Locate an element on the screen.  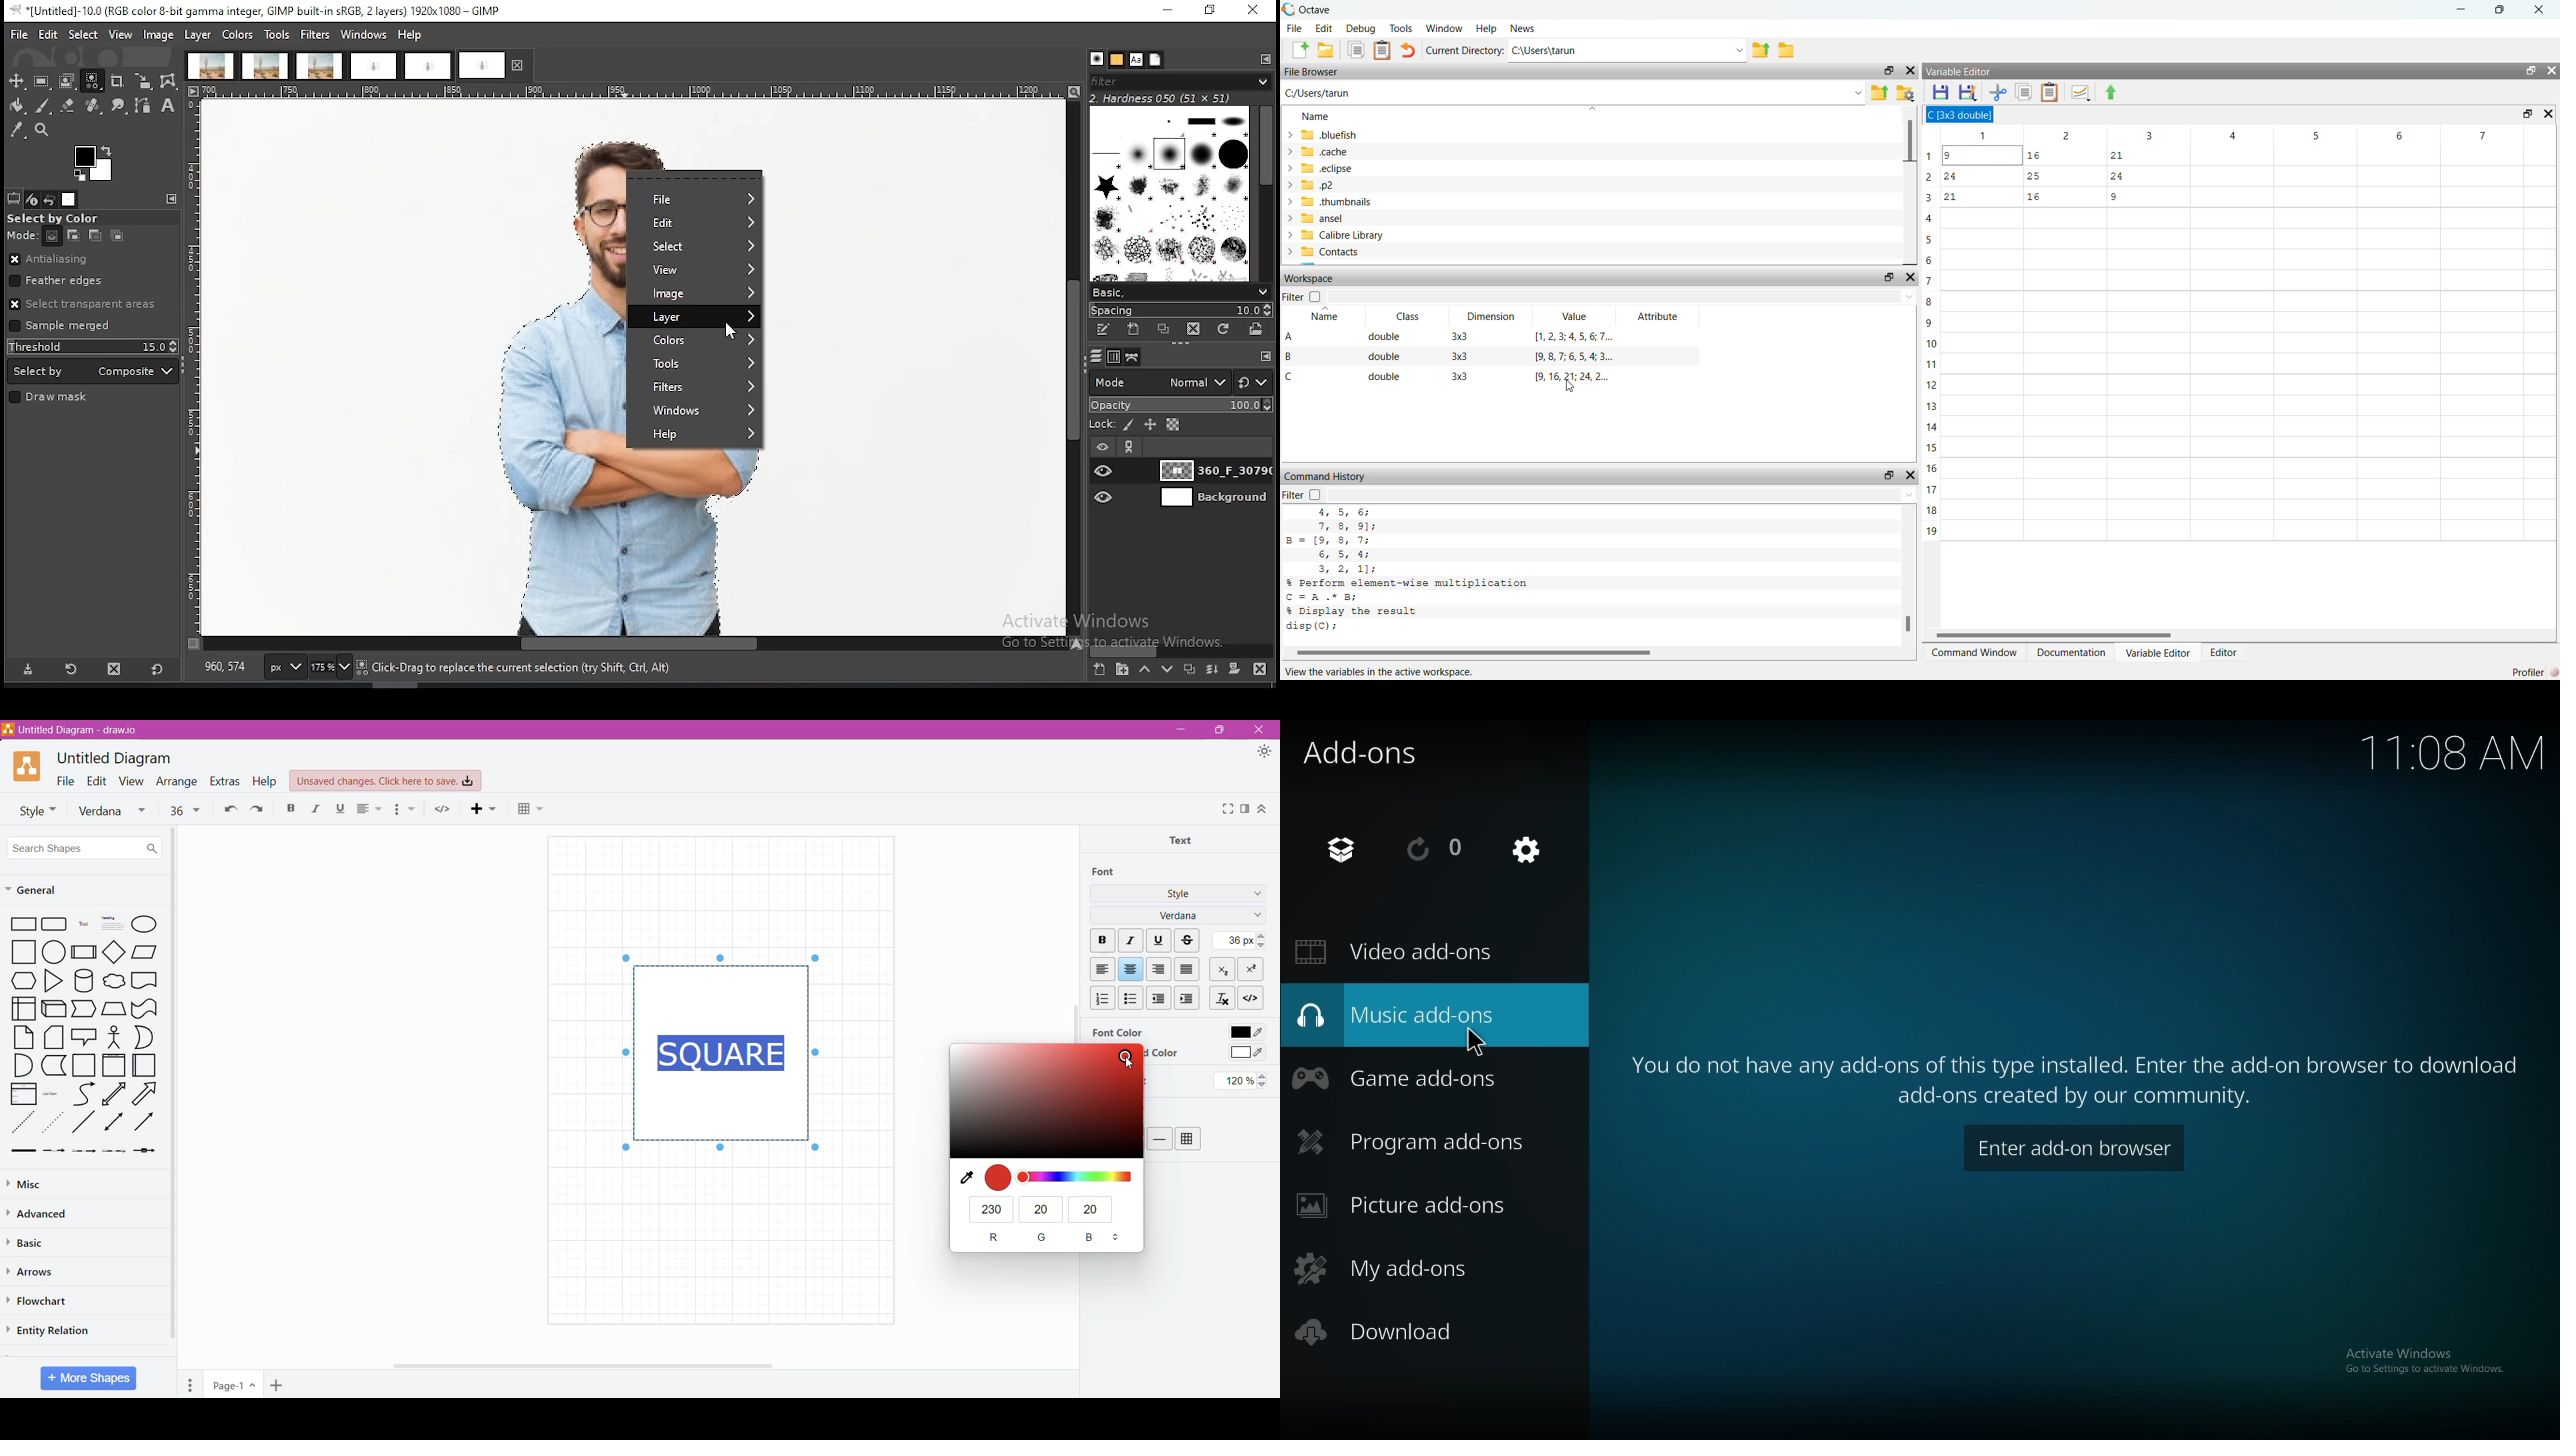
Format is located at coordinates (1245, 809).